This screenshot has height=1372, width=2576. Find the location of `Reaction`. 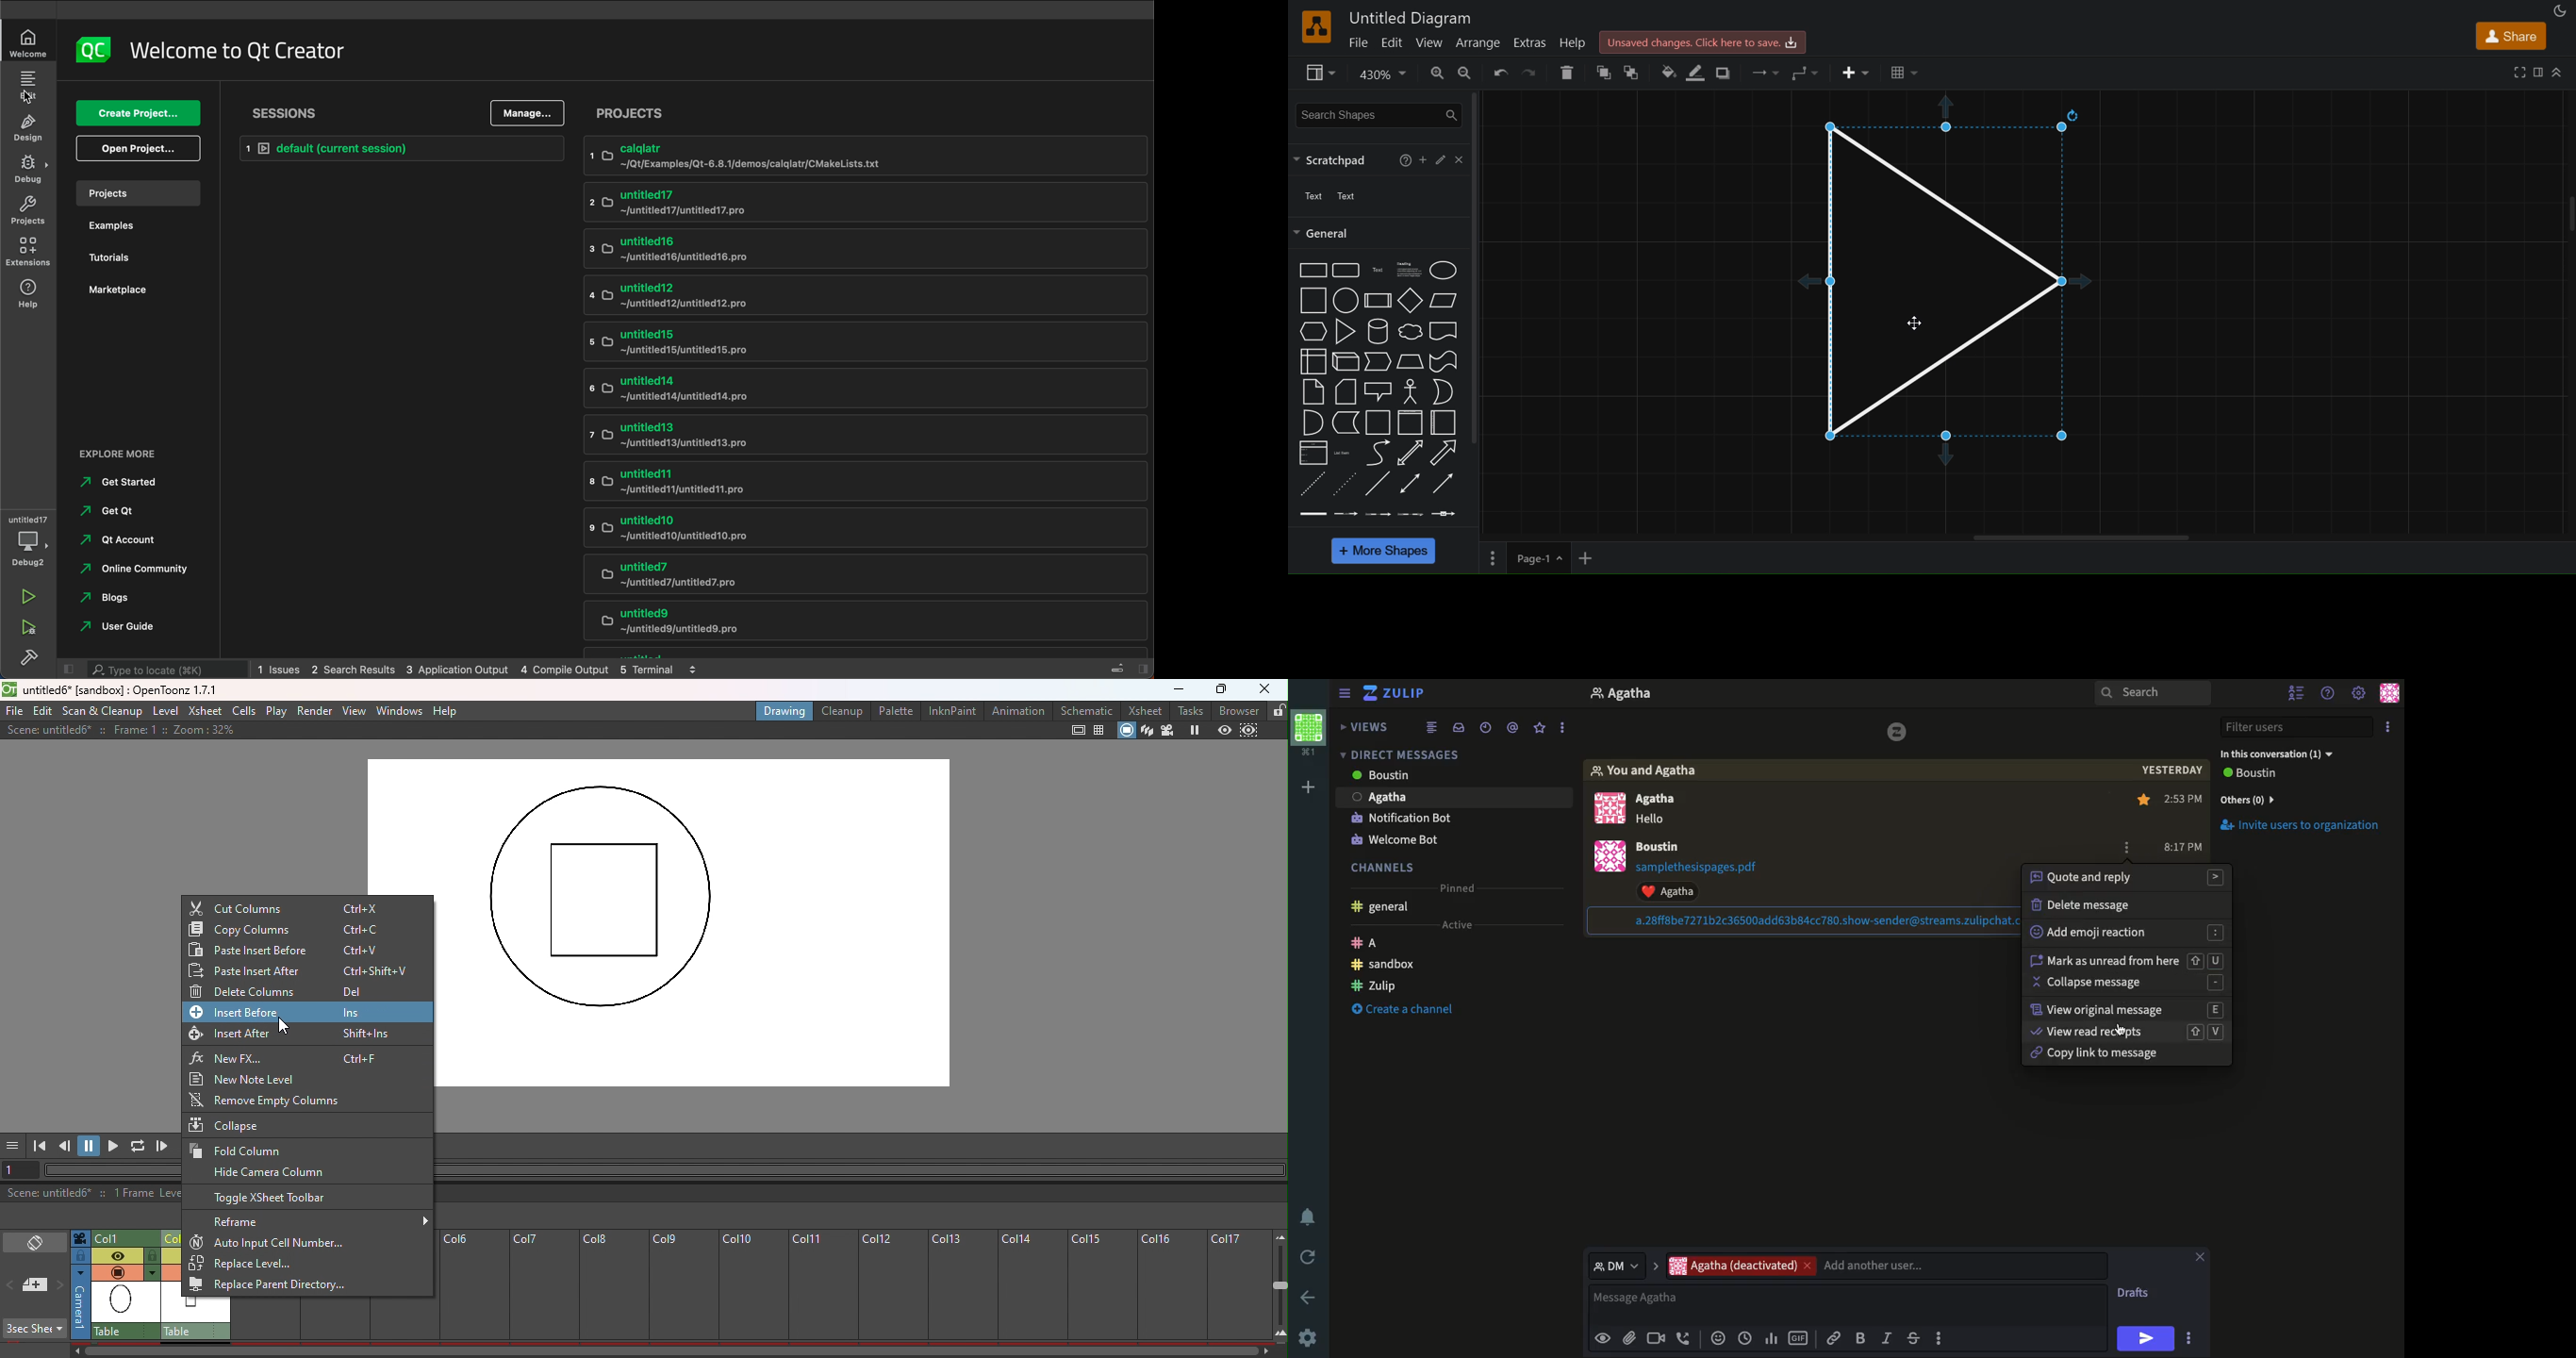

Reaction is located at coordinates (1676, 891).